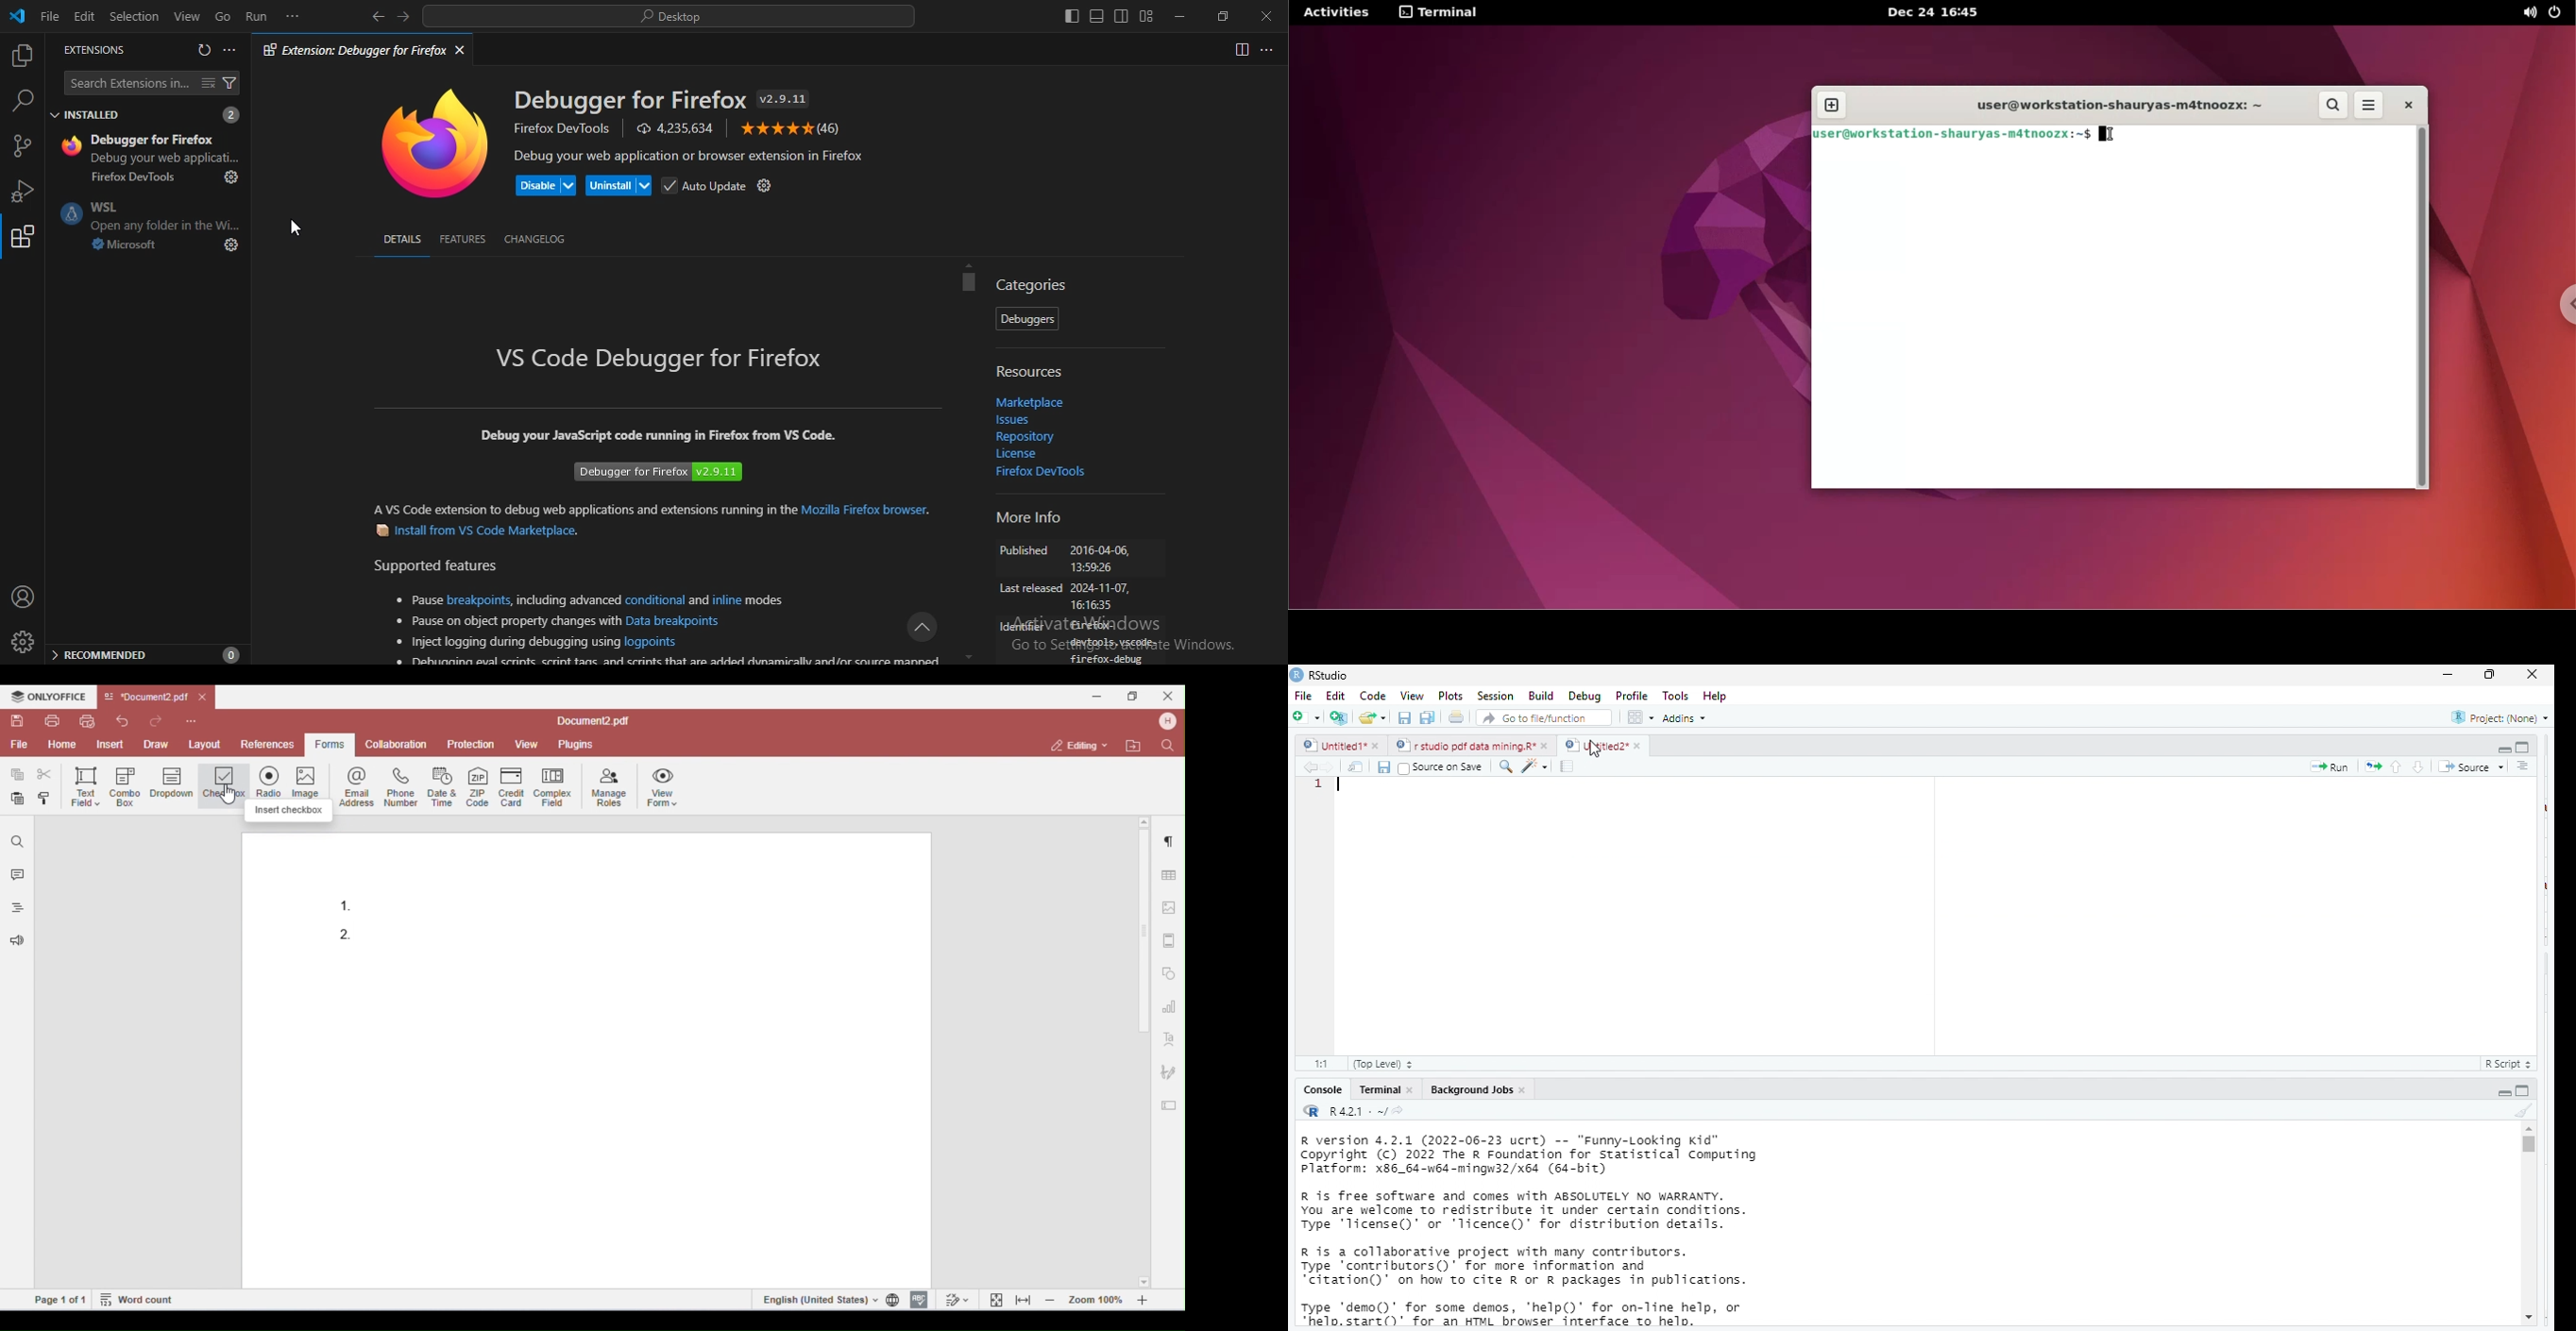  What do you see at coordinates (1296, 674) in the screenshot?
I see `rs studio logo` at bounding box center [1296, 674].